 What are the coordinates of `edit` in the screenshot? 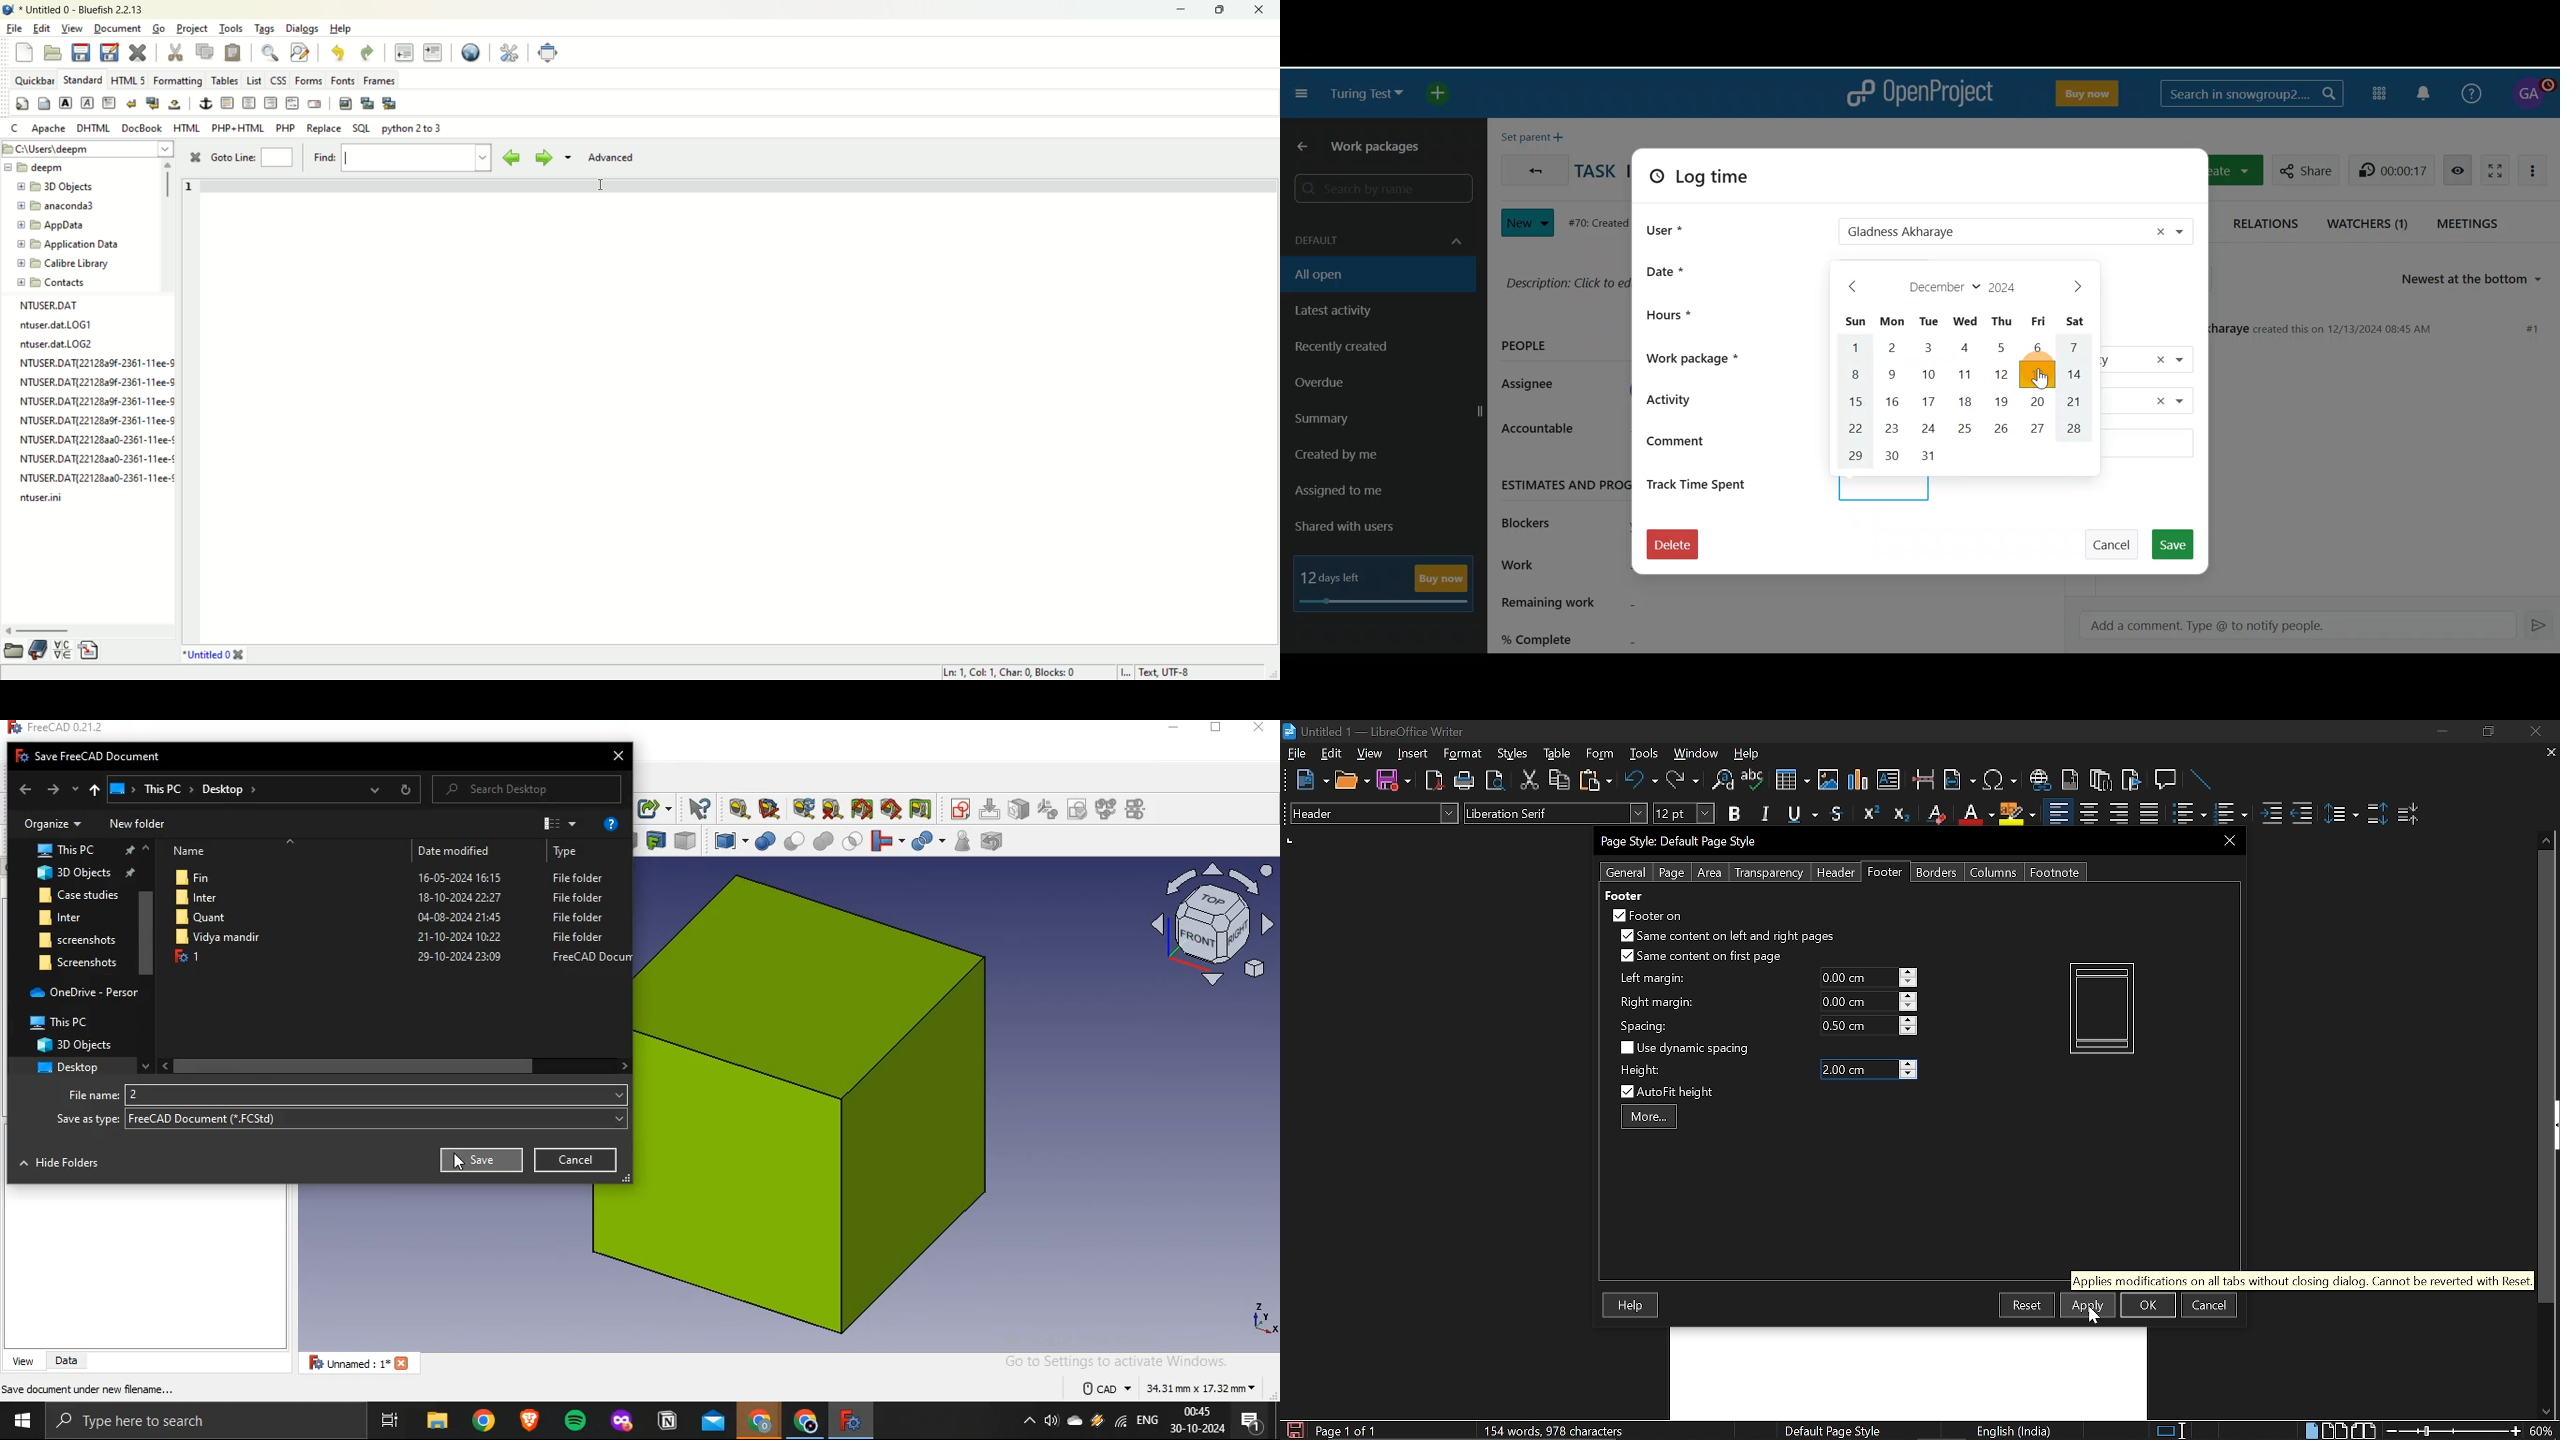 It's located at (41, 28).